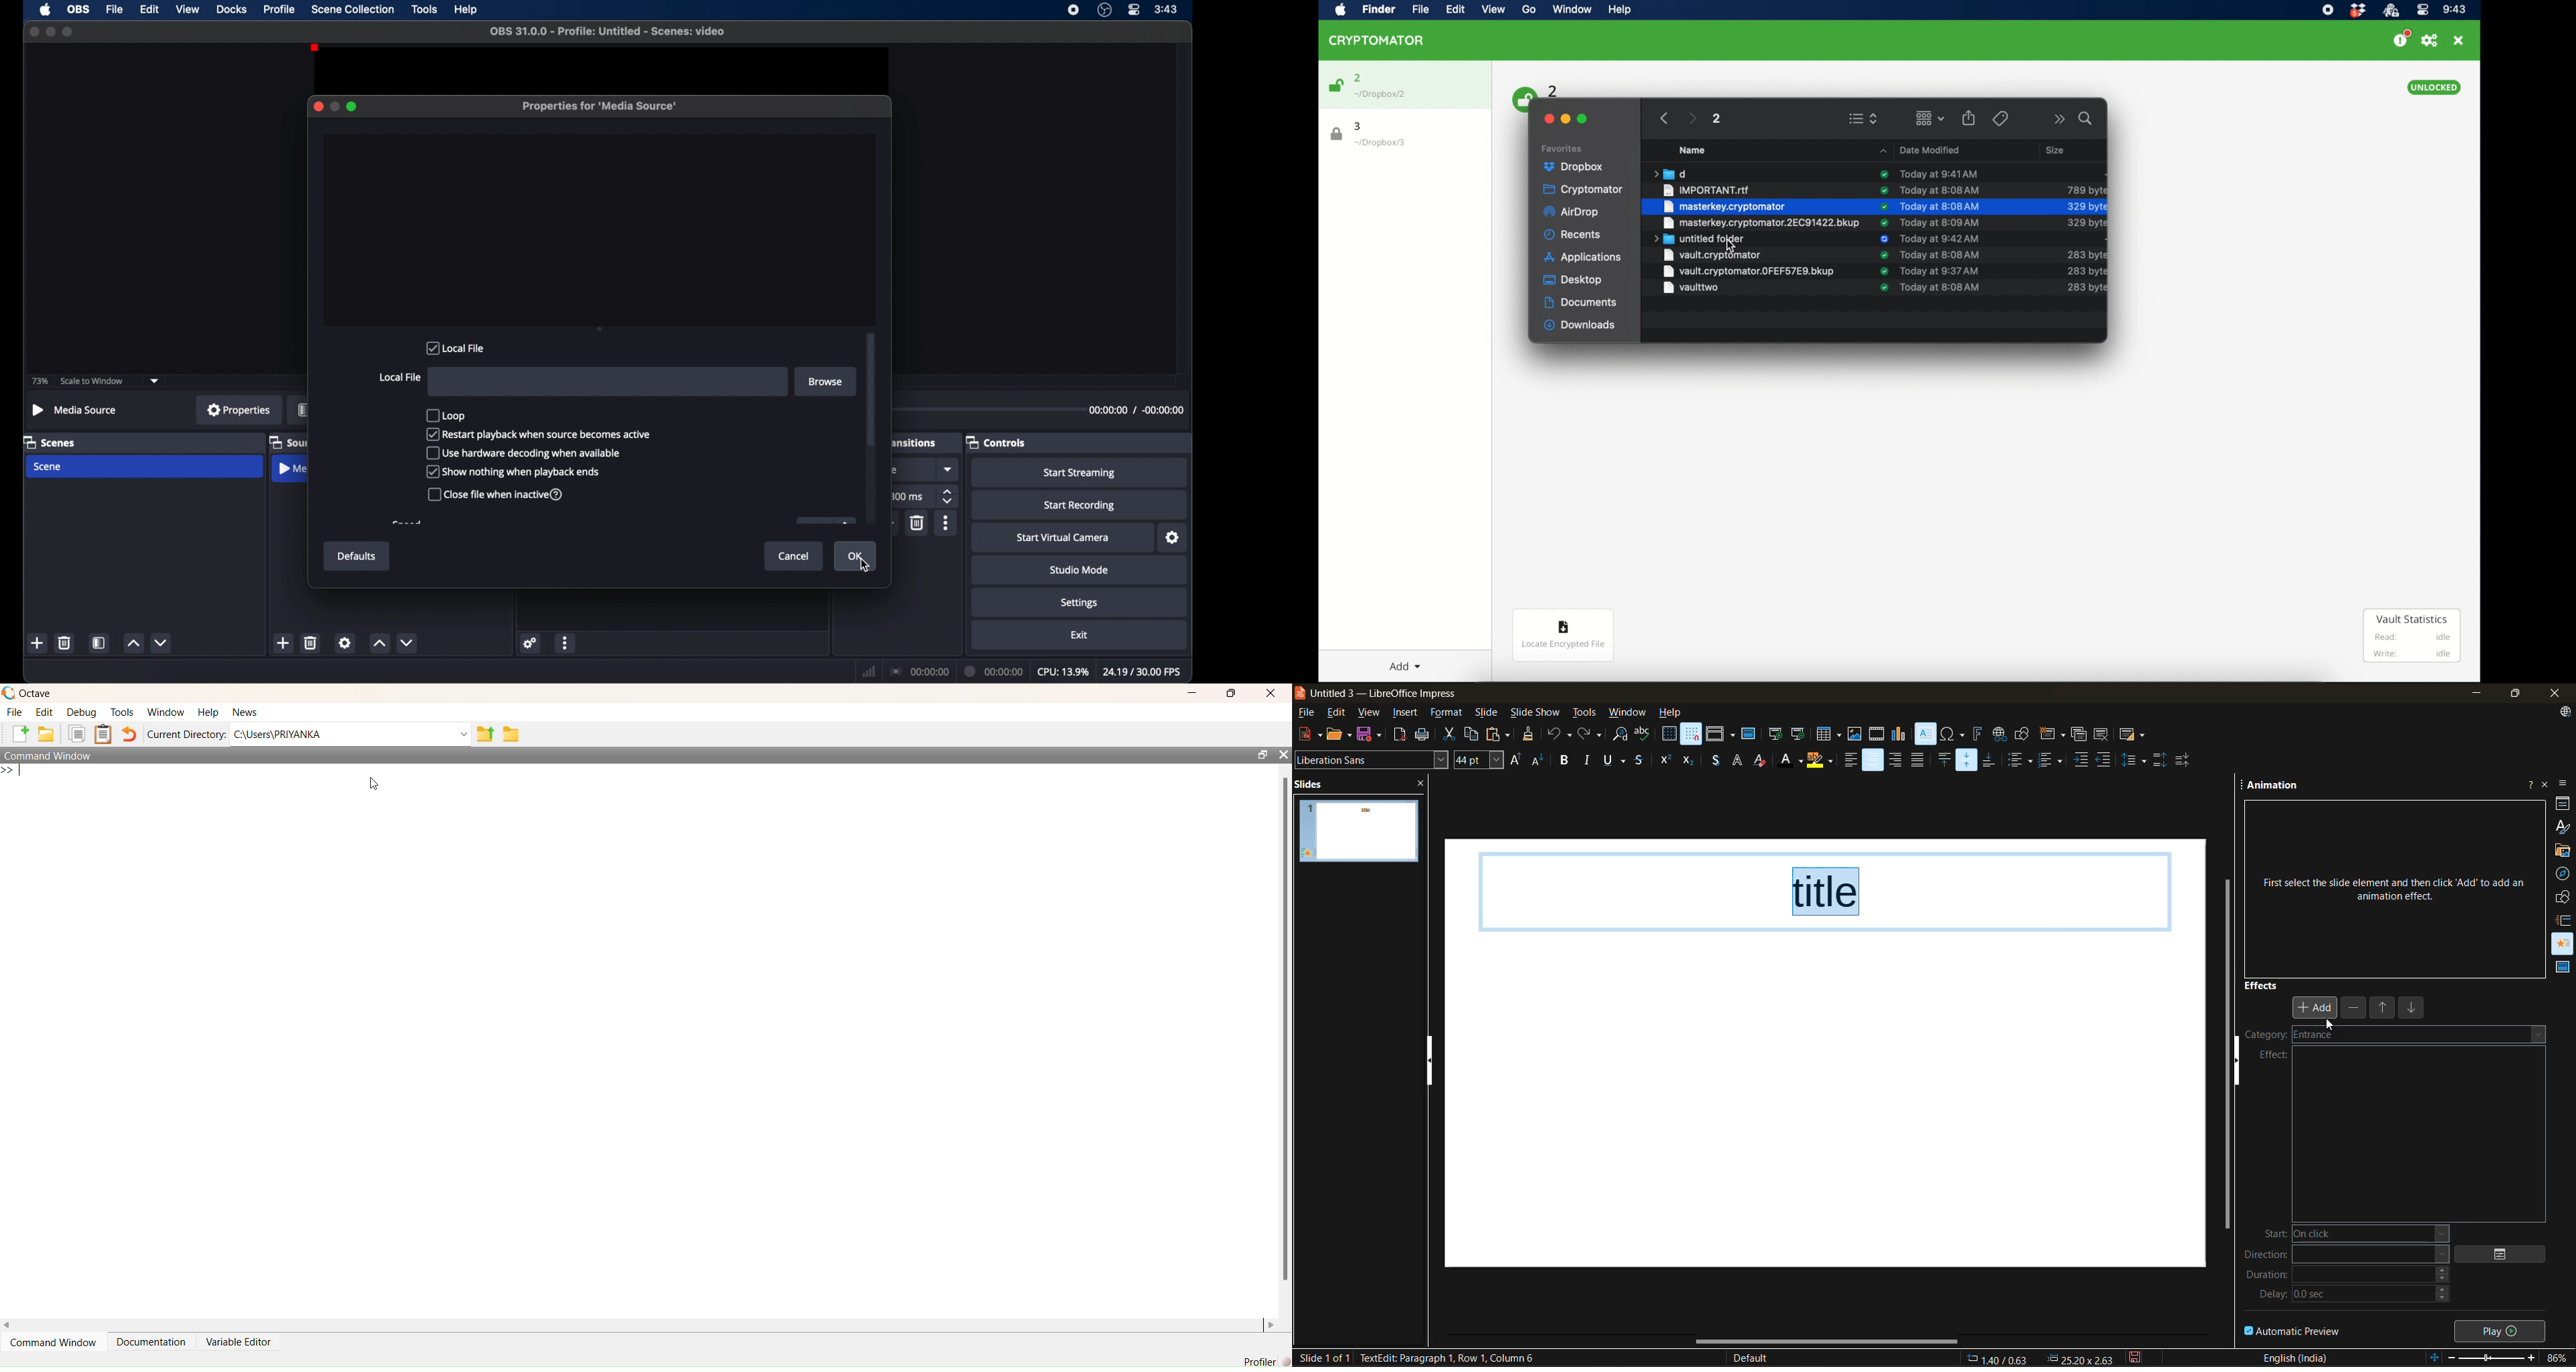 The image size is (2576, 1372). Describe the element at coordinates (1080, 473) in the screenshot. I see `start streaming` at that location.